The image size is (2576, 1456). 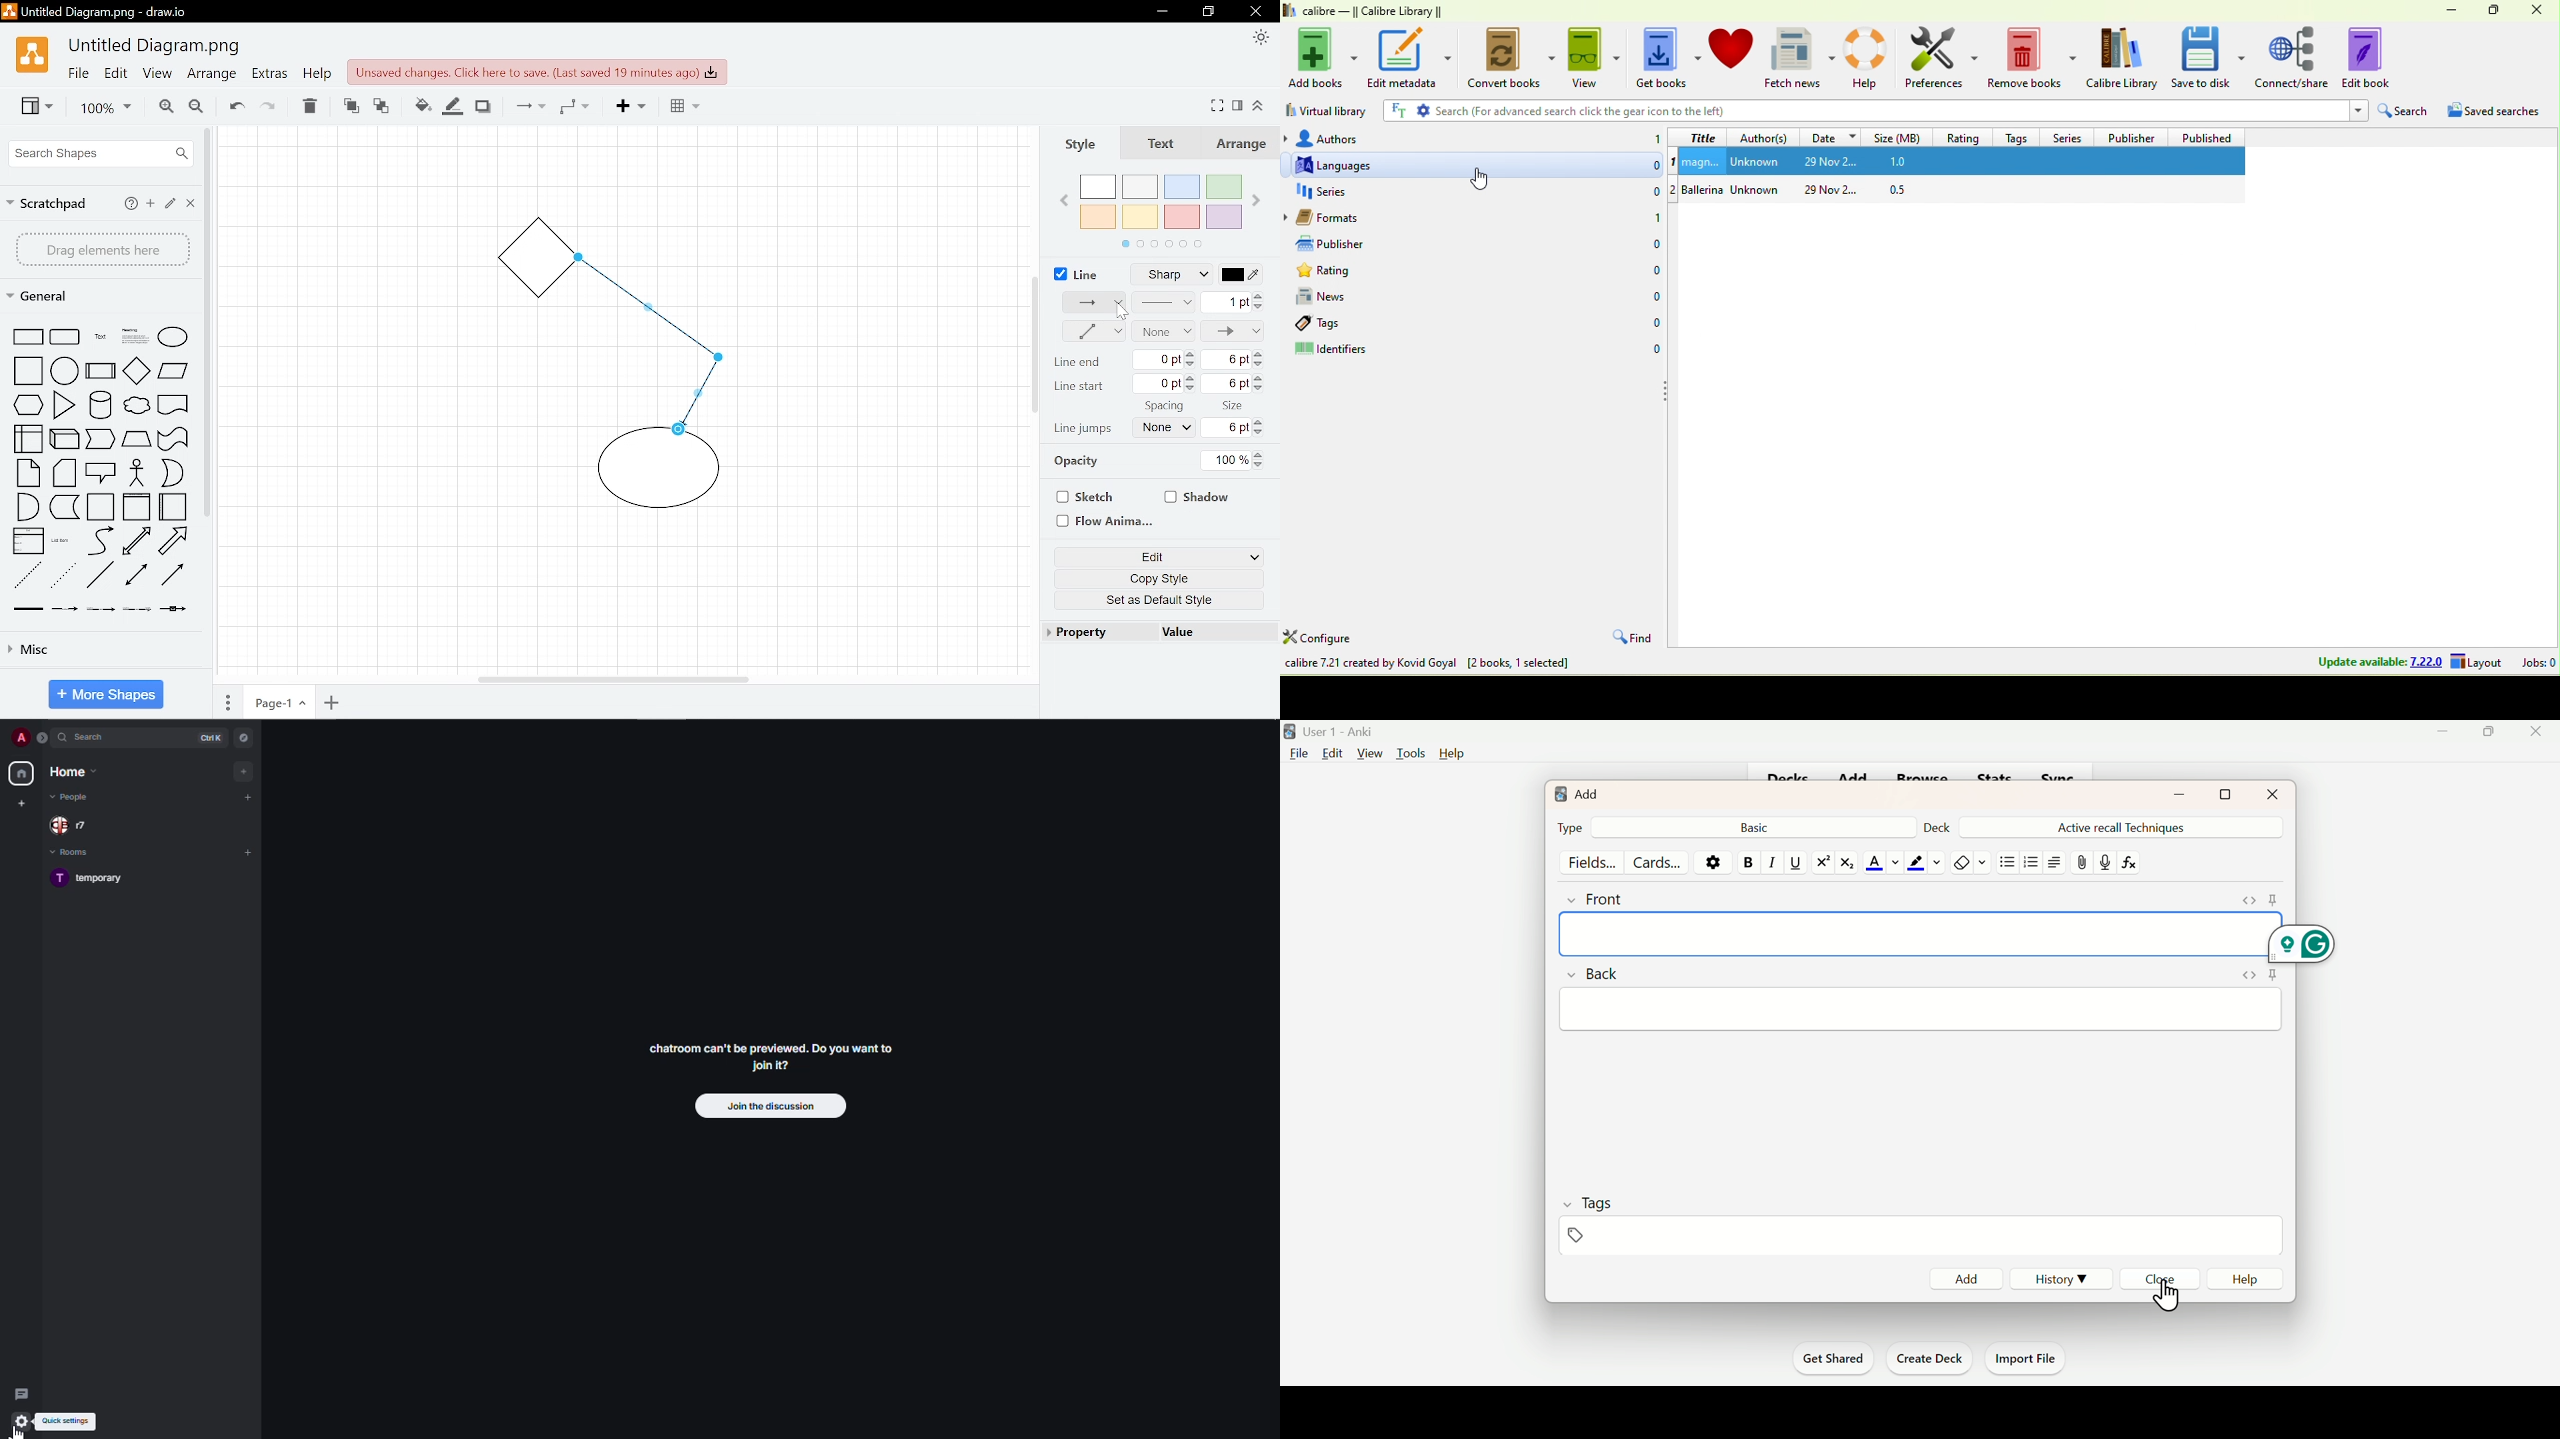 What do you see at coordinates (1254, 12) in the screenshot?
I see `close` at bounding box center [1254, 12].